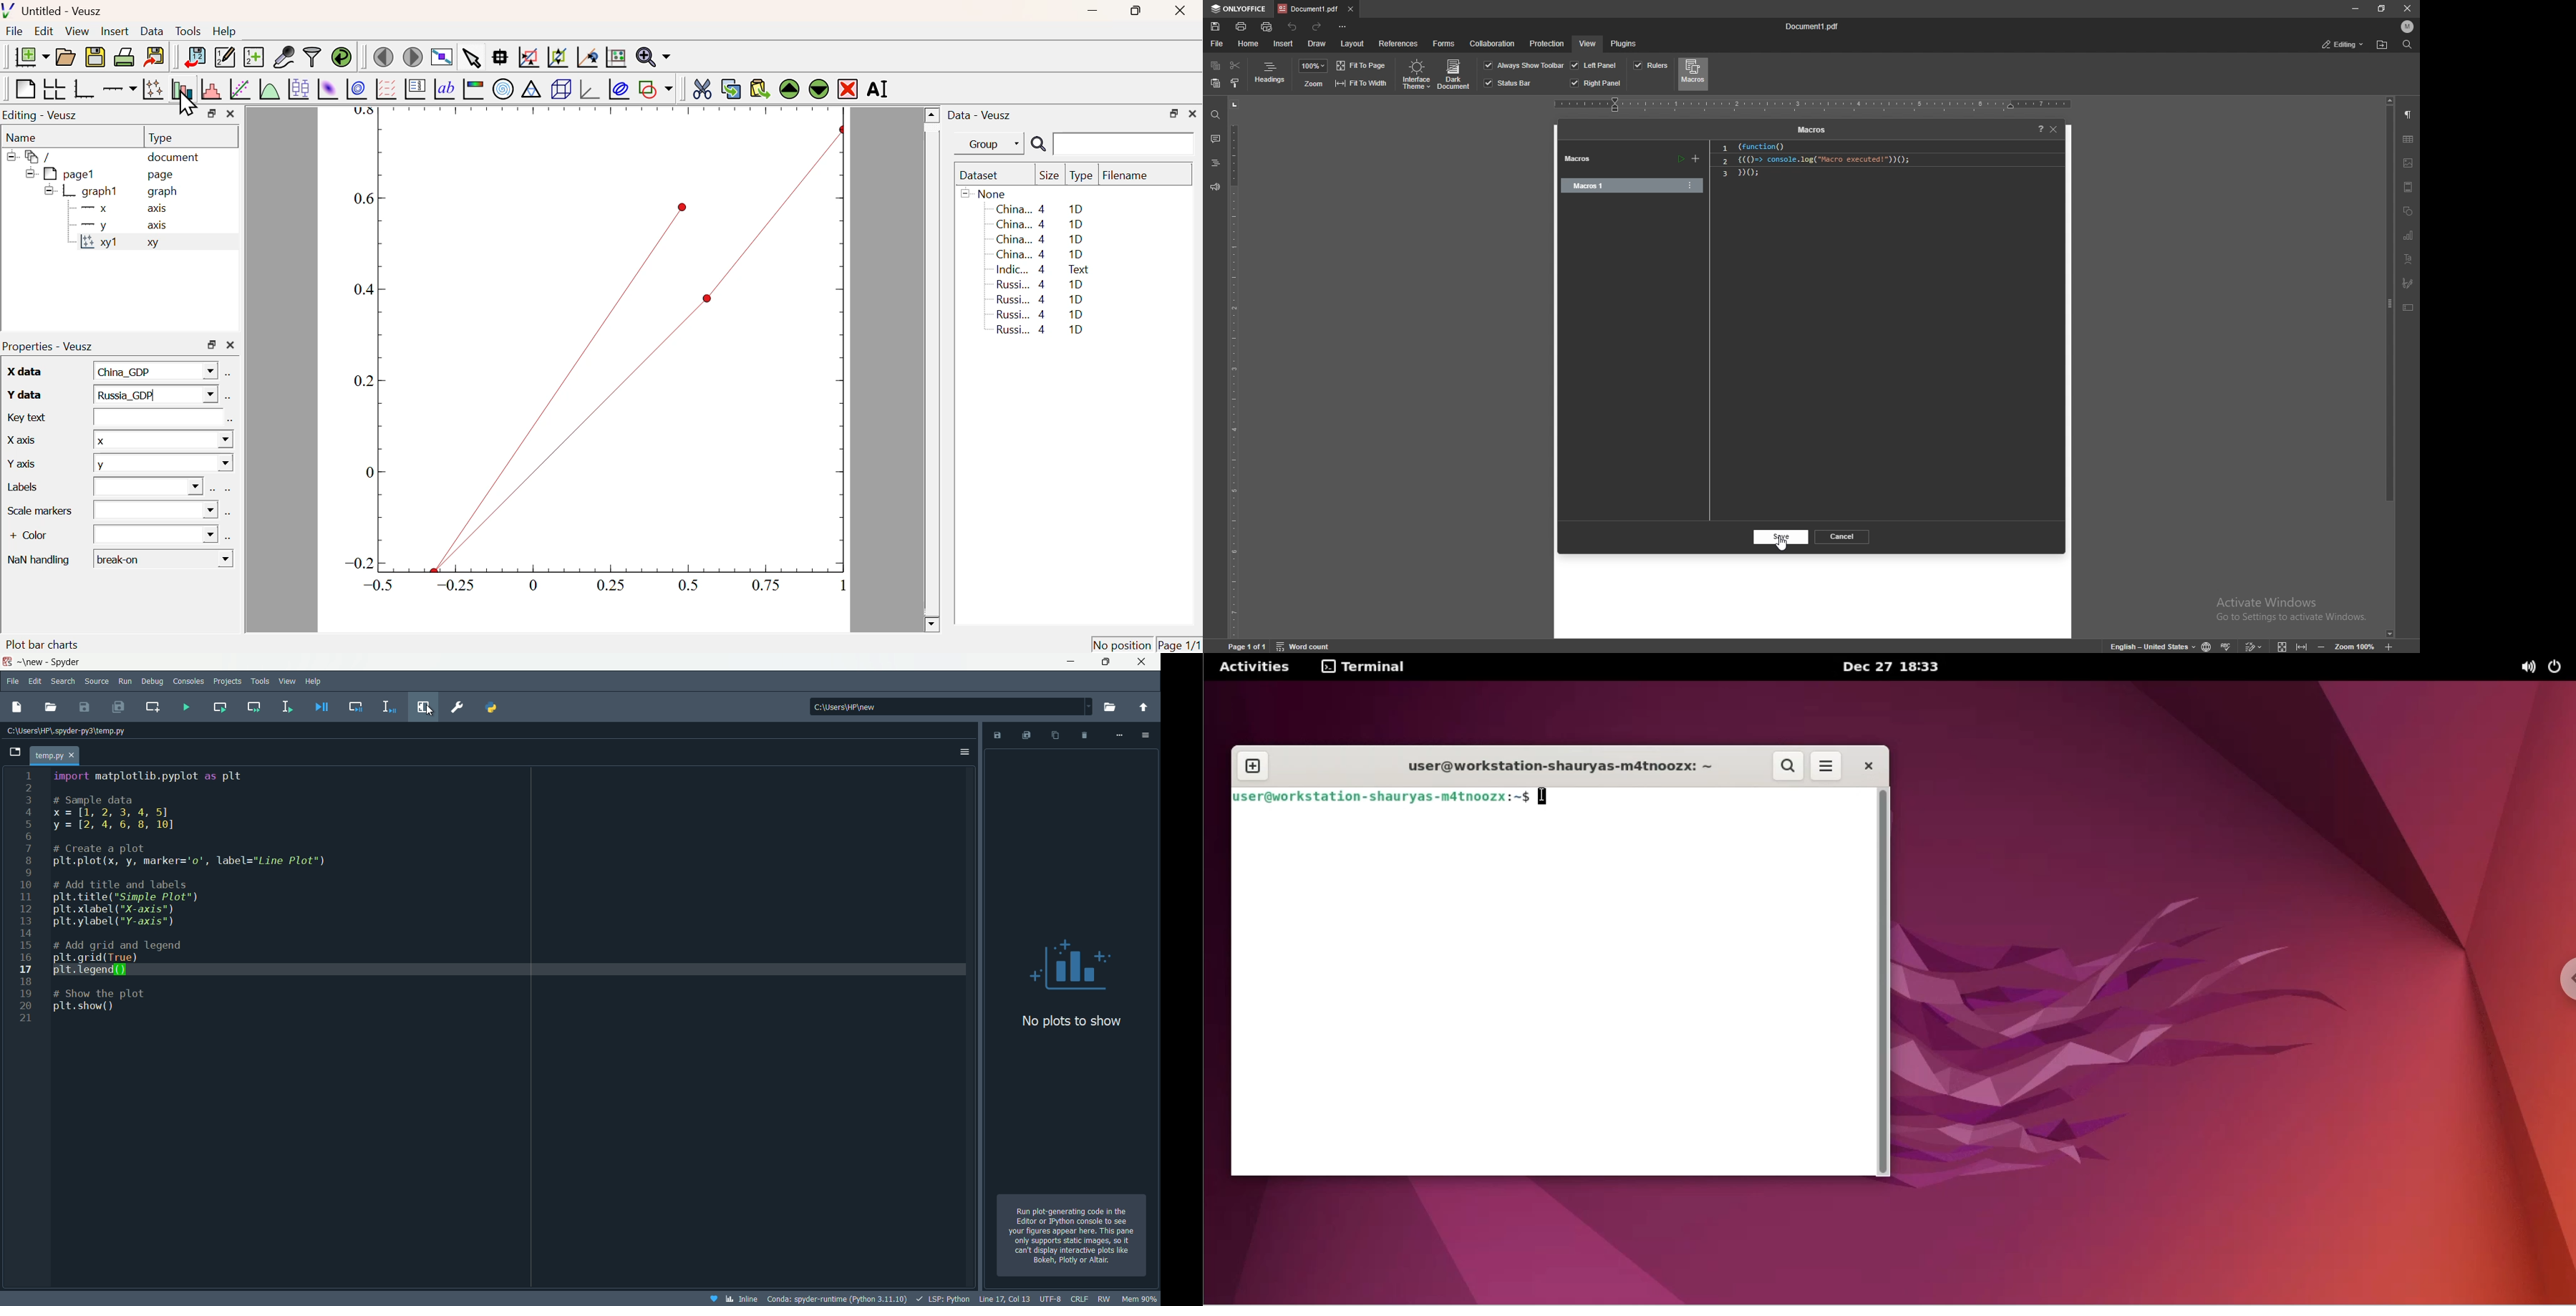  Describe the element at coordinates (63, 681) in the screenshot. I see `search` at that location.